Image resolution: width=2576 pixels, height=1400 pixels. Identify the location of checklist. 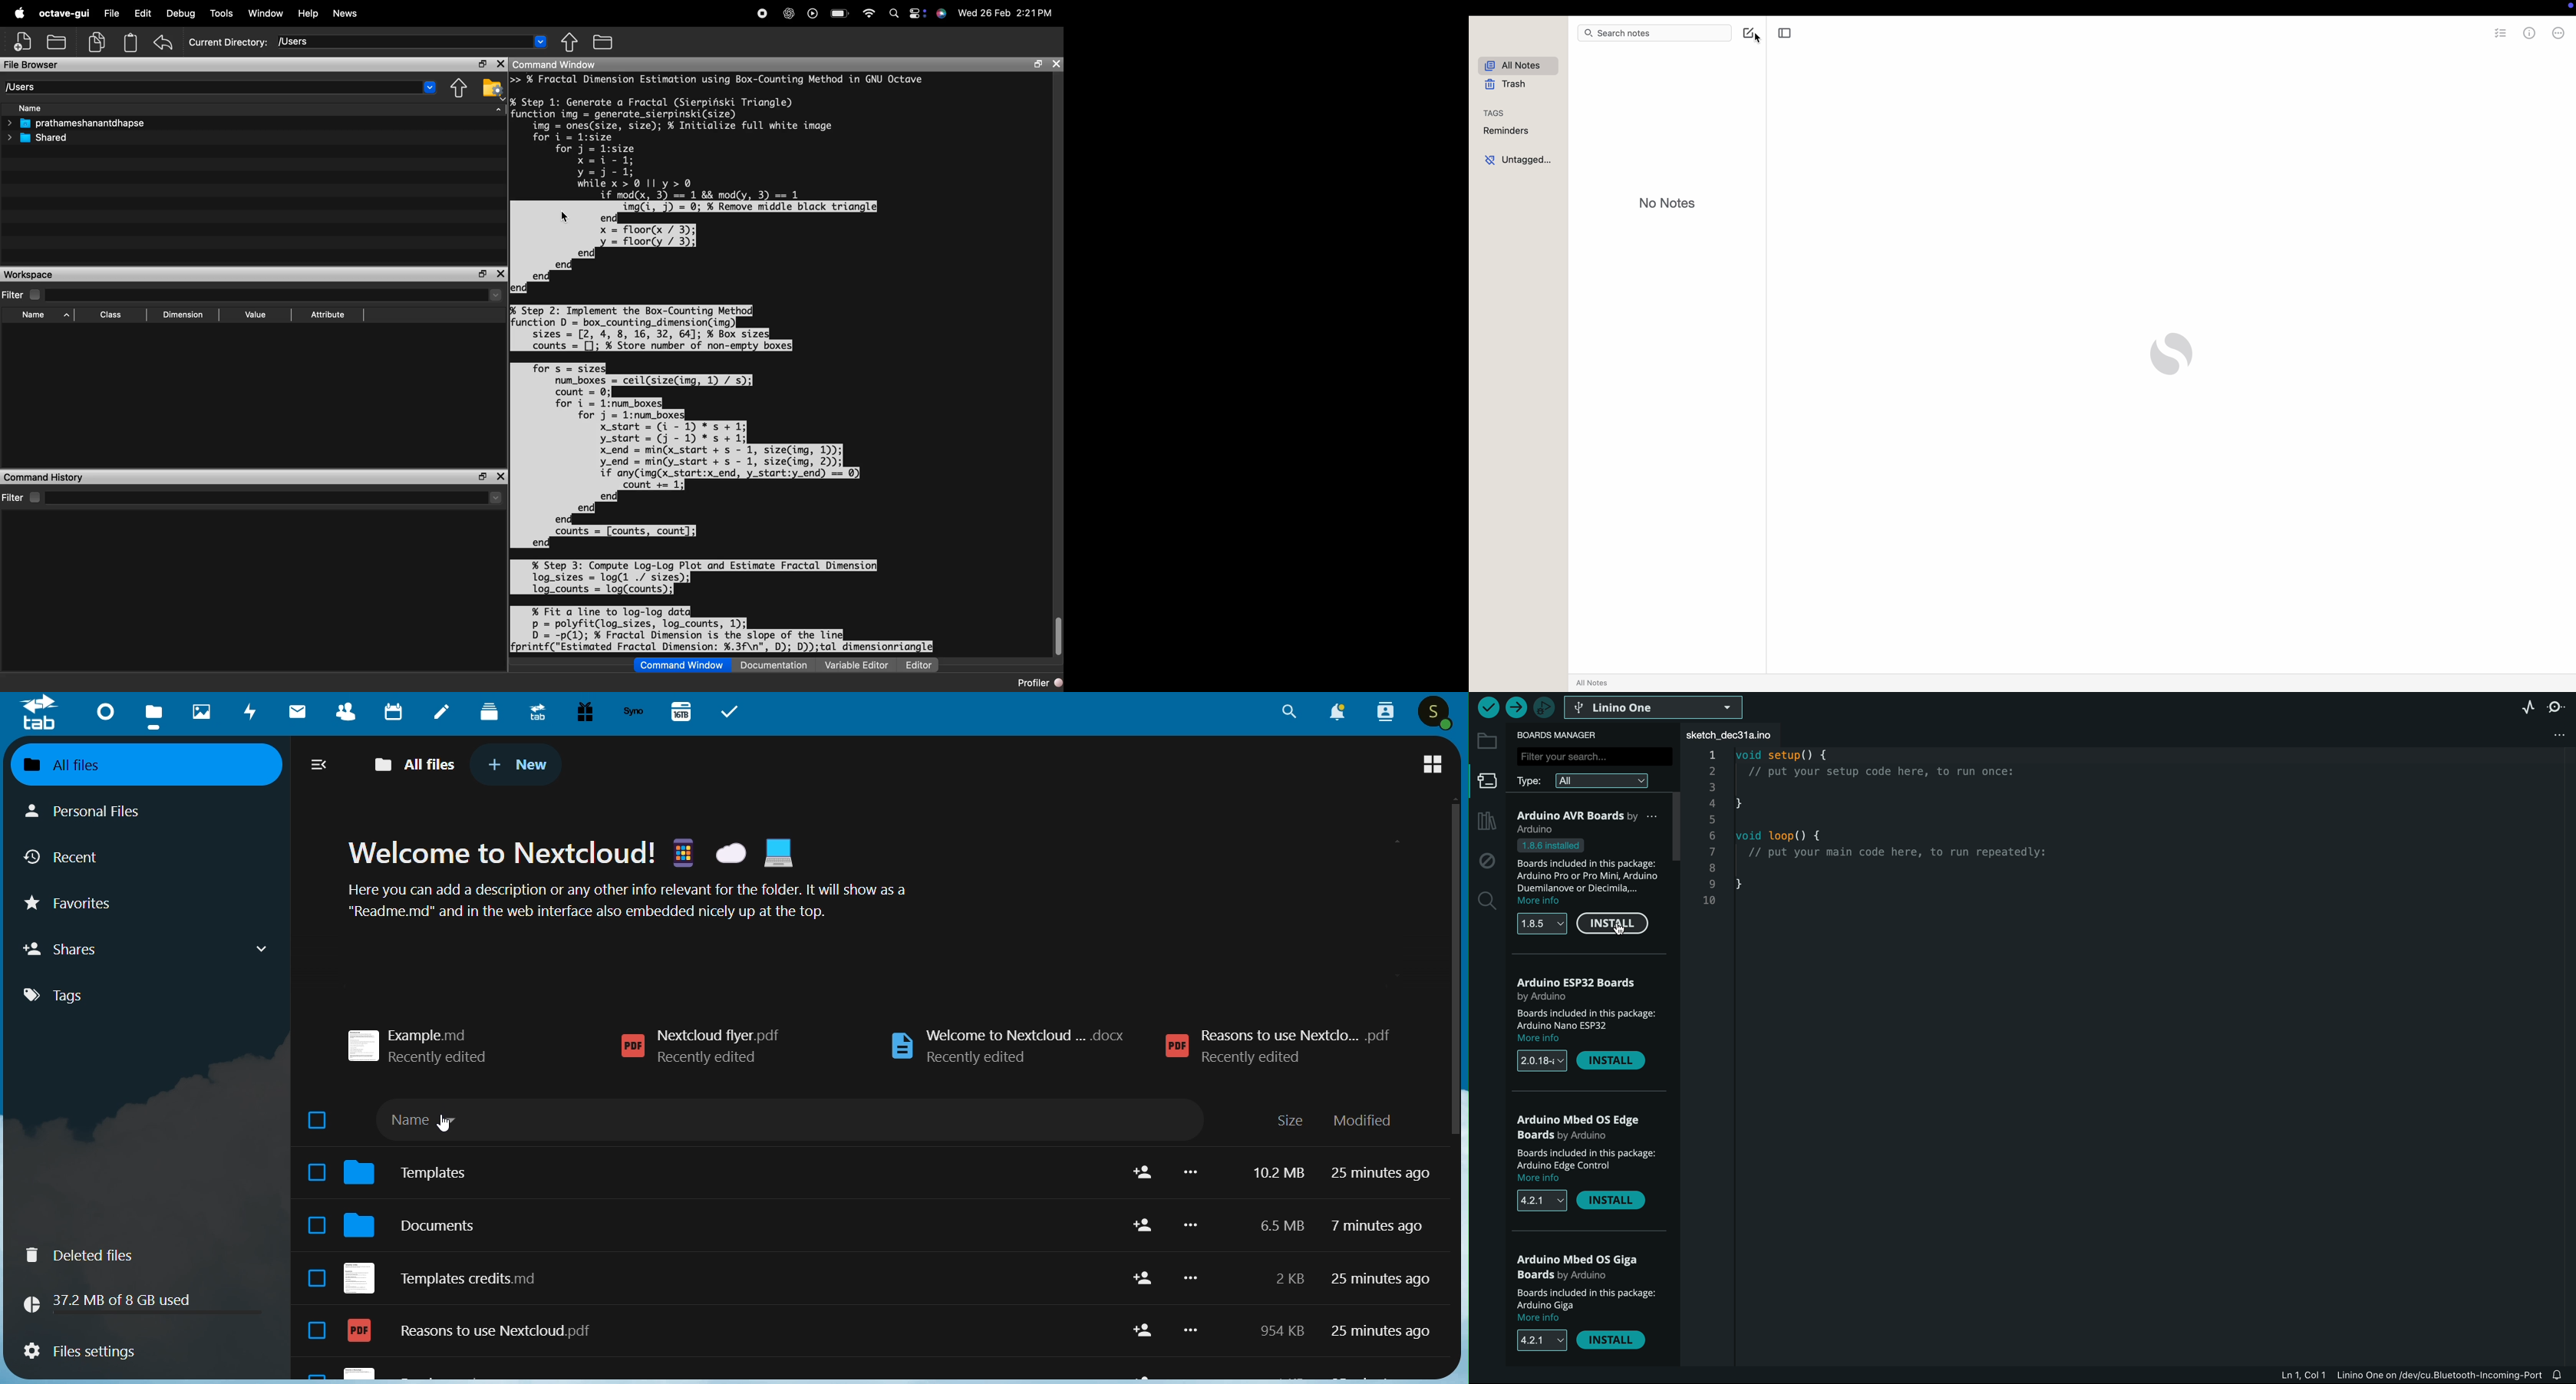
(2499, 35).